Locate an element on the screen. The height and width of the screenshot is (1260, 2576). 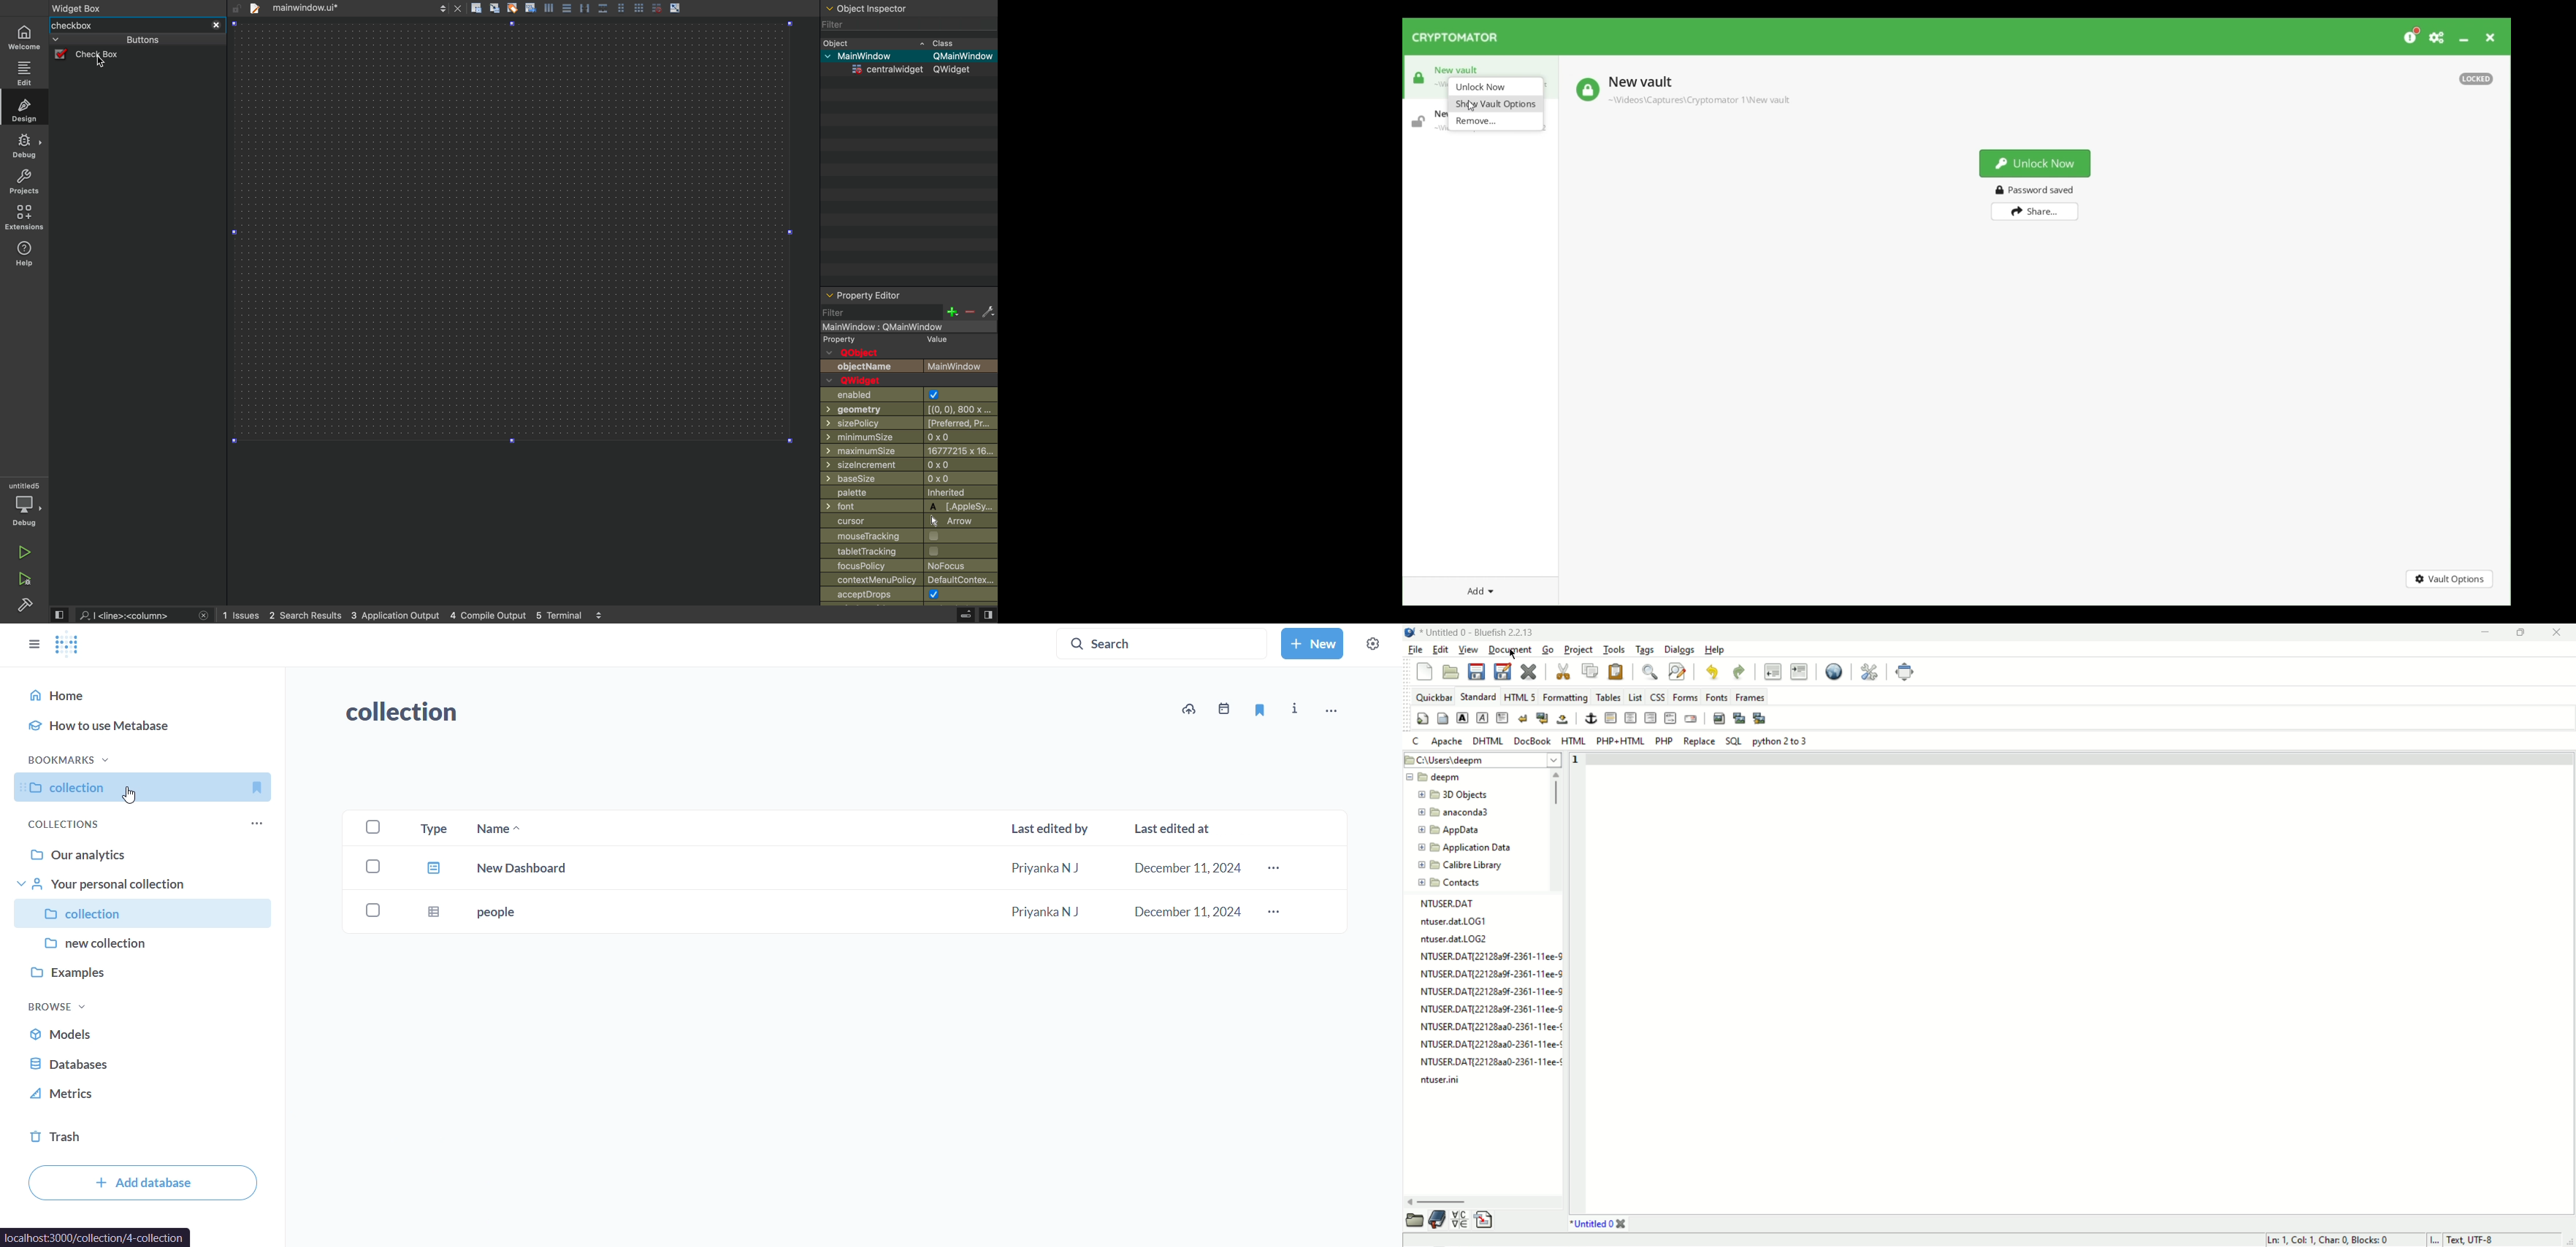
filter is located at coordinates (882, 312).